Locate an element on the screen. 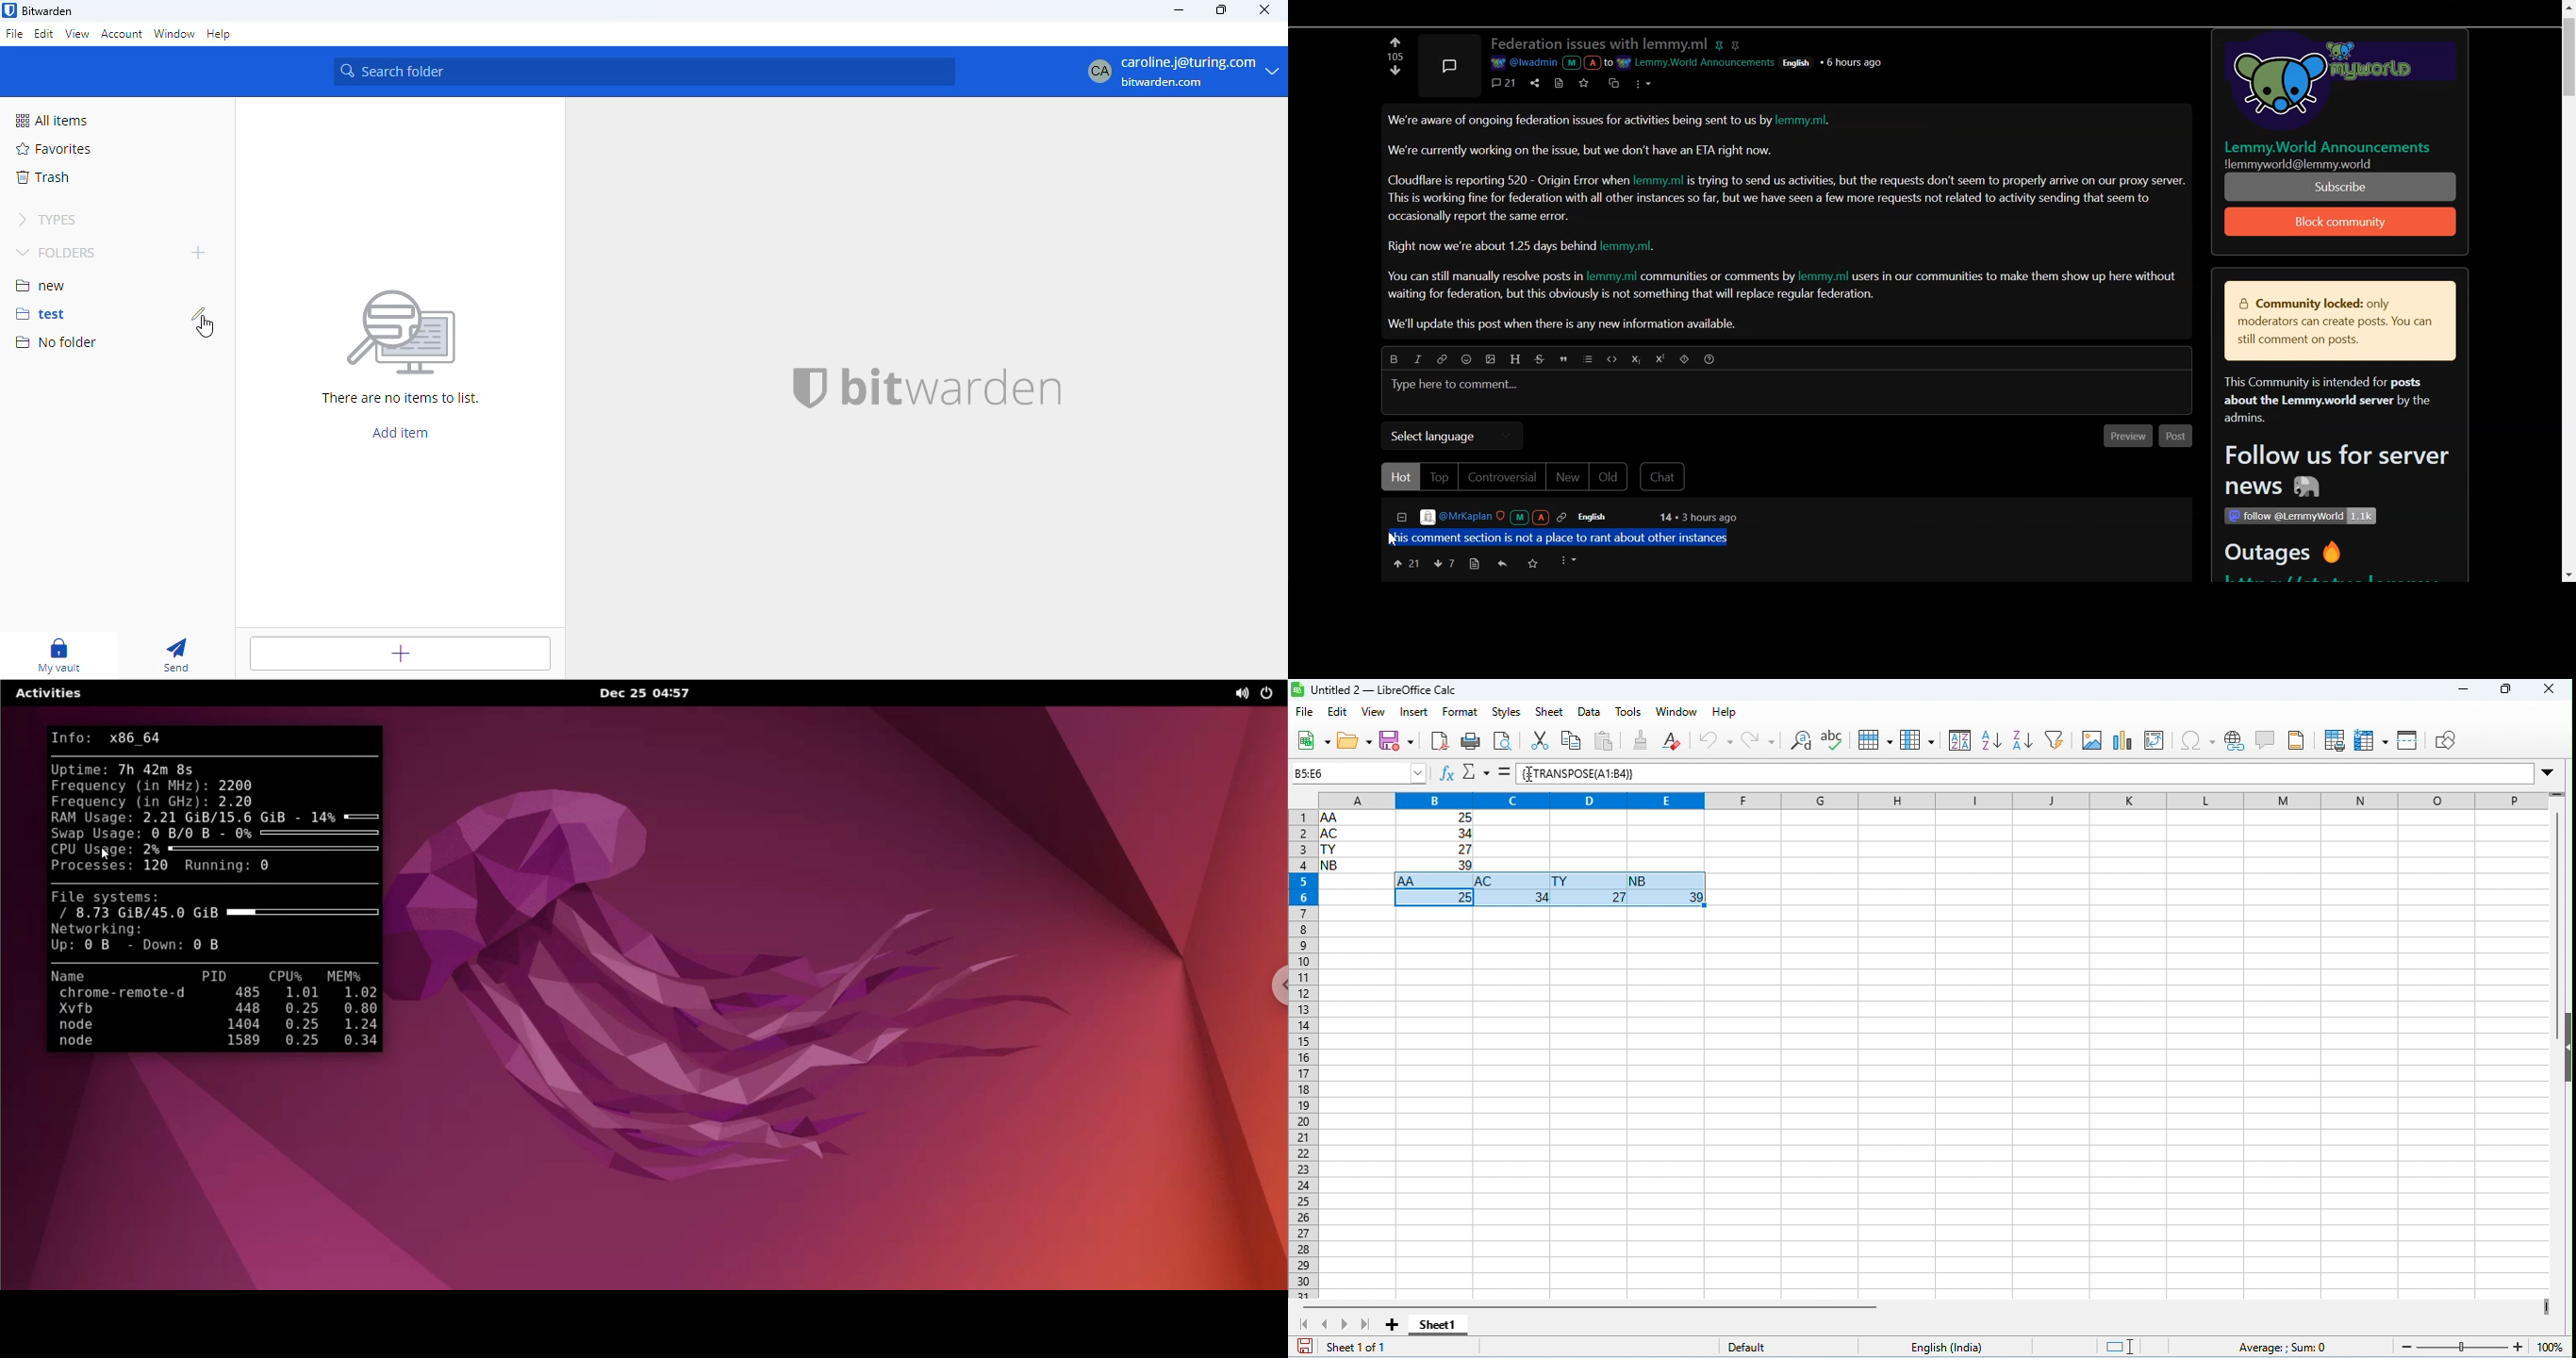  next is located at coordinates (1345, 1323).